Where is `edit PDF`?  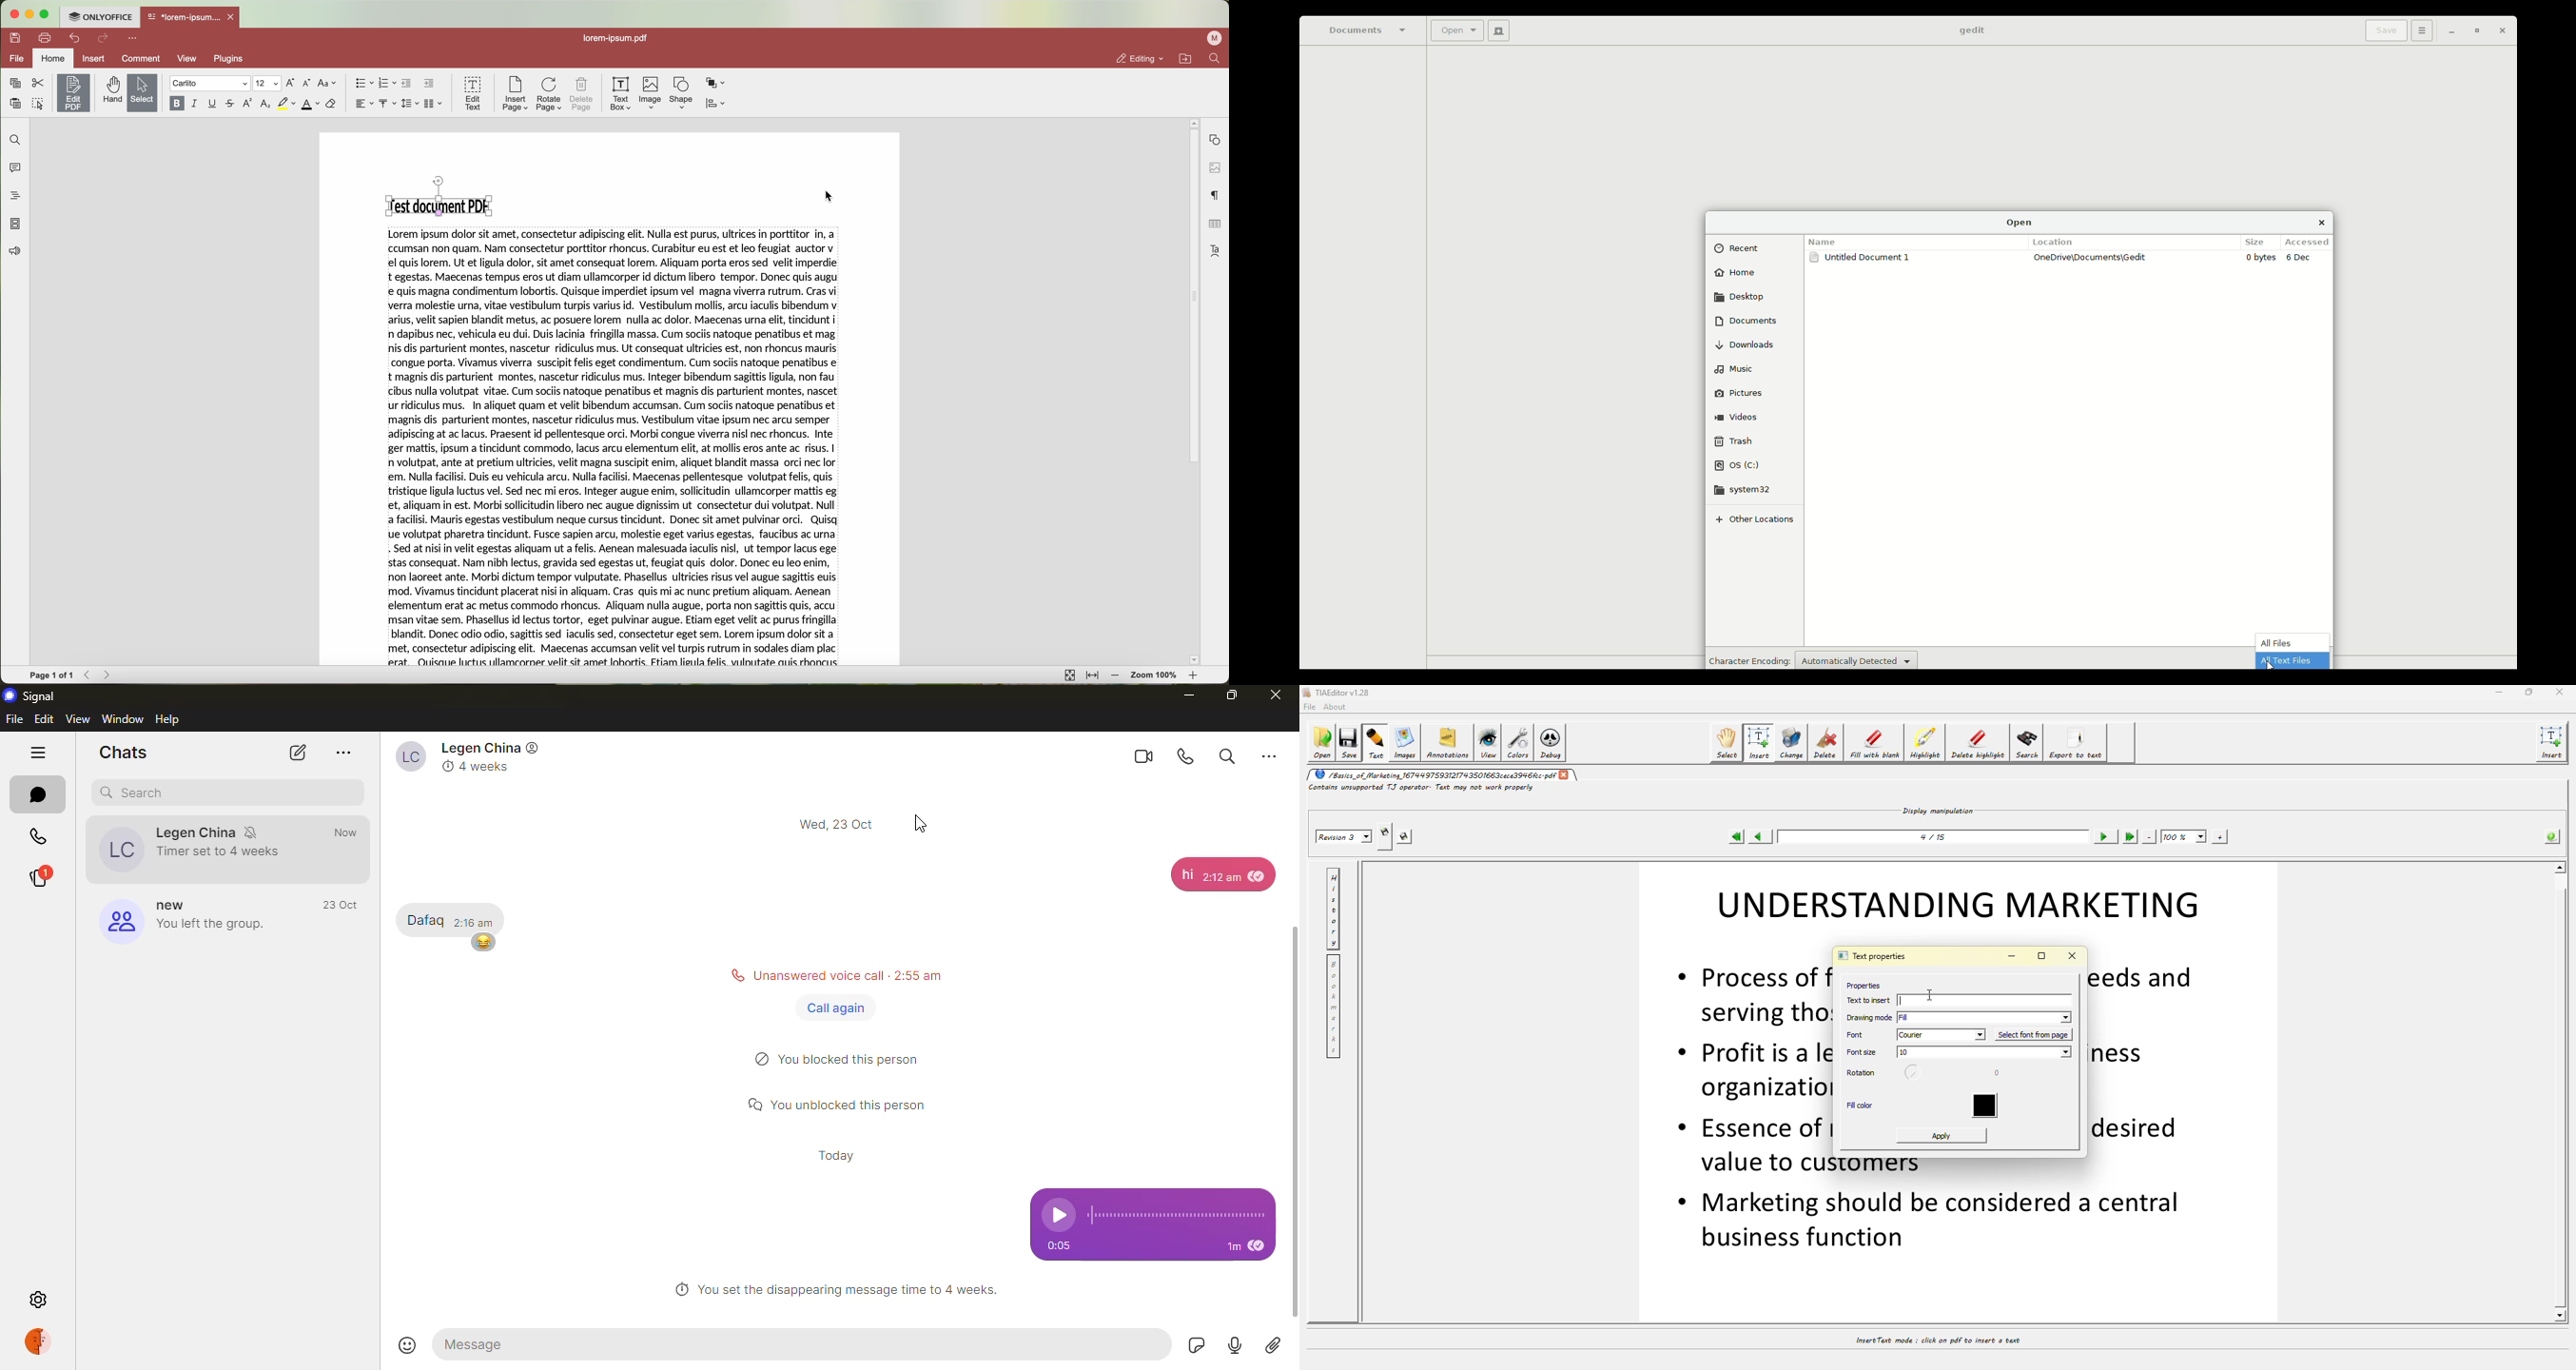 edit PDF is located at coordinates (72, 93).